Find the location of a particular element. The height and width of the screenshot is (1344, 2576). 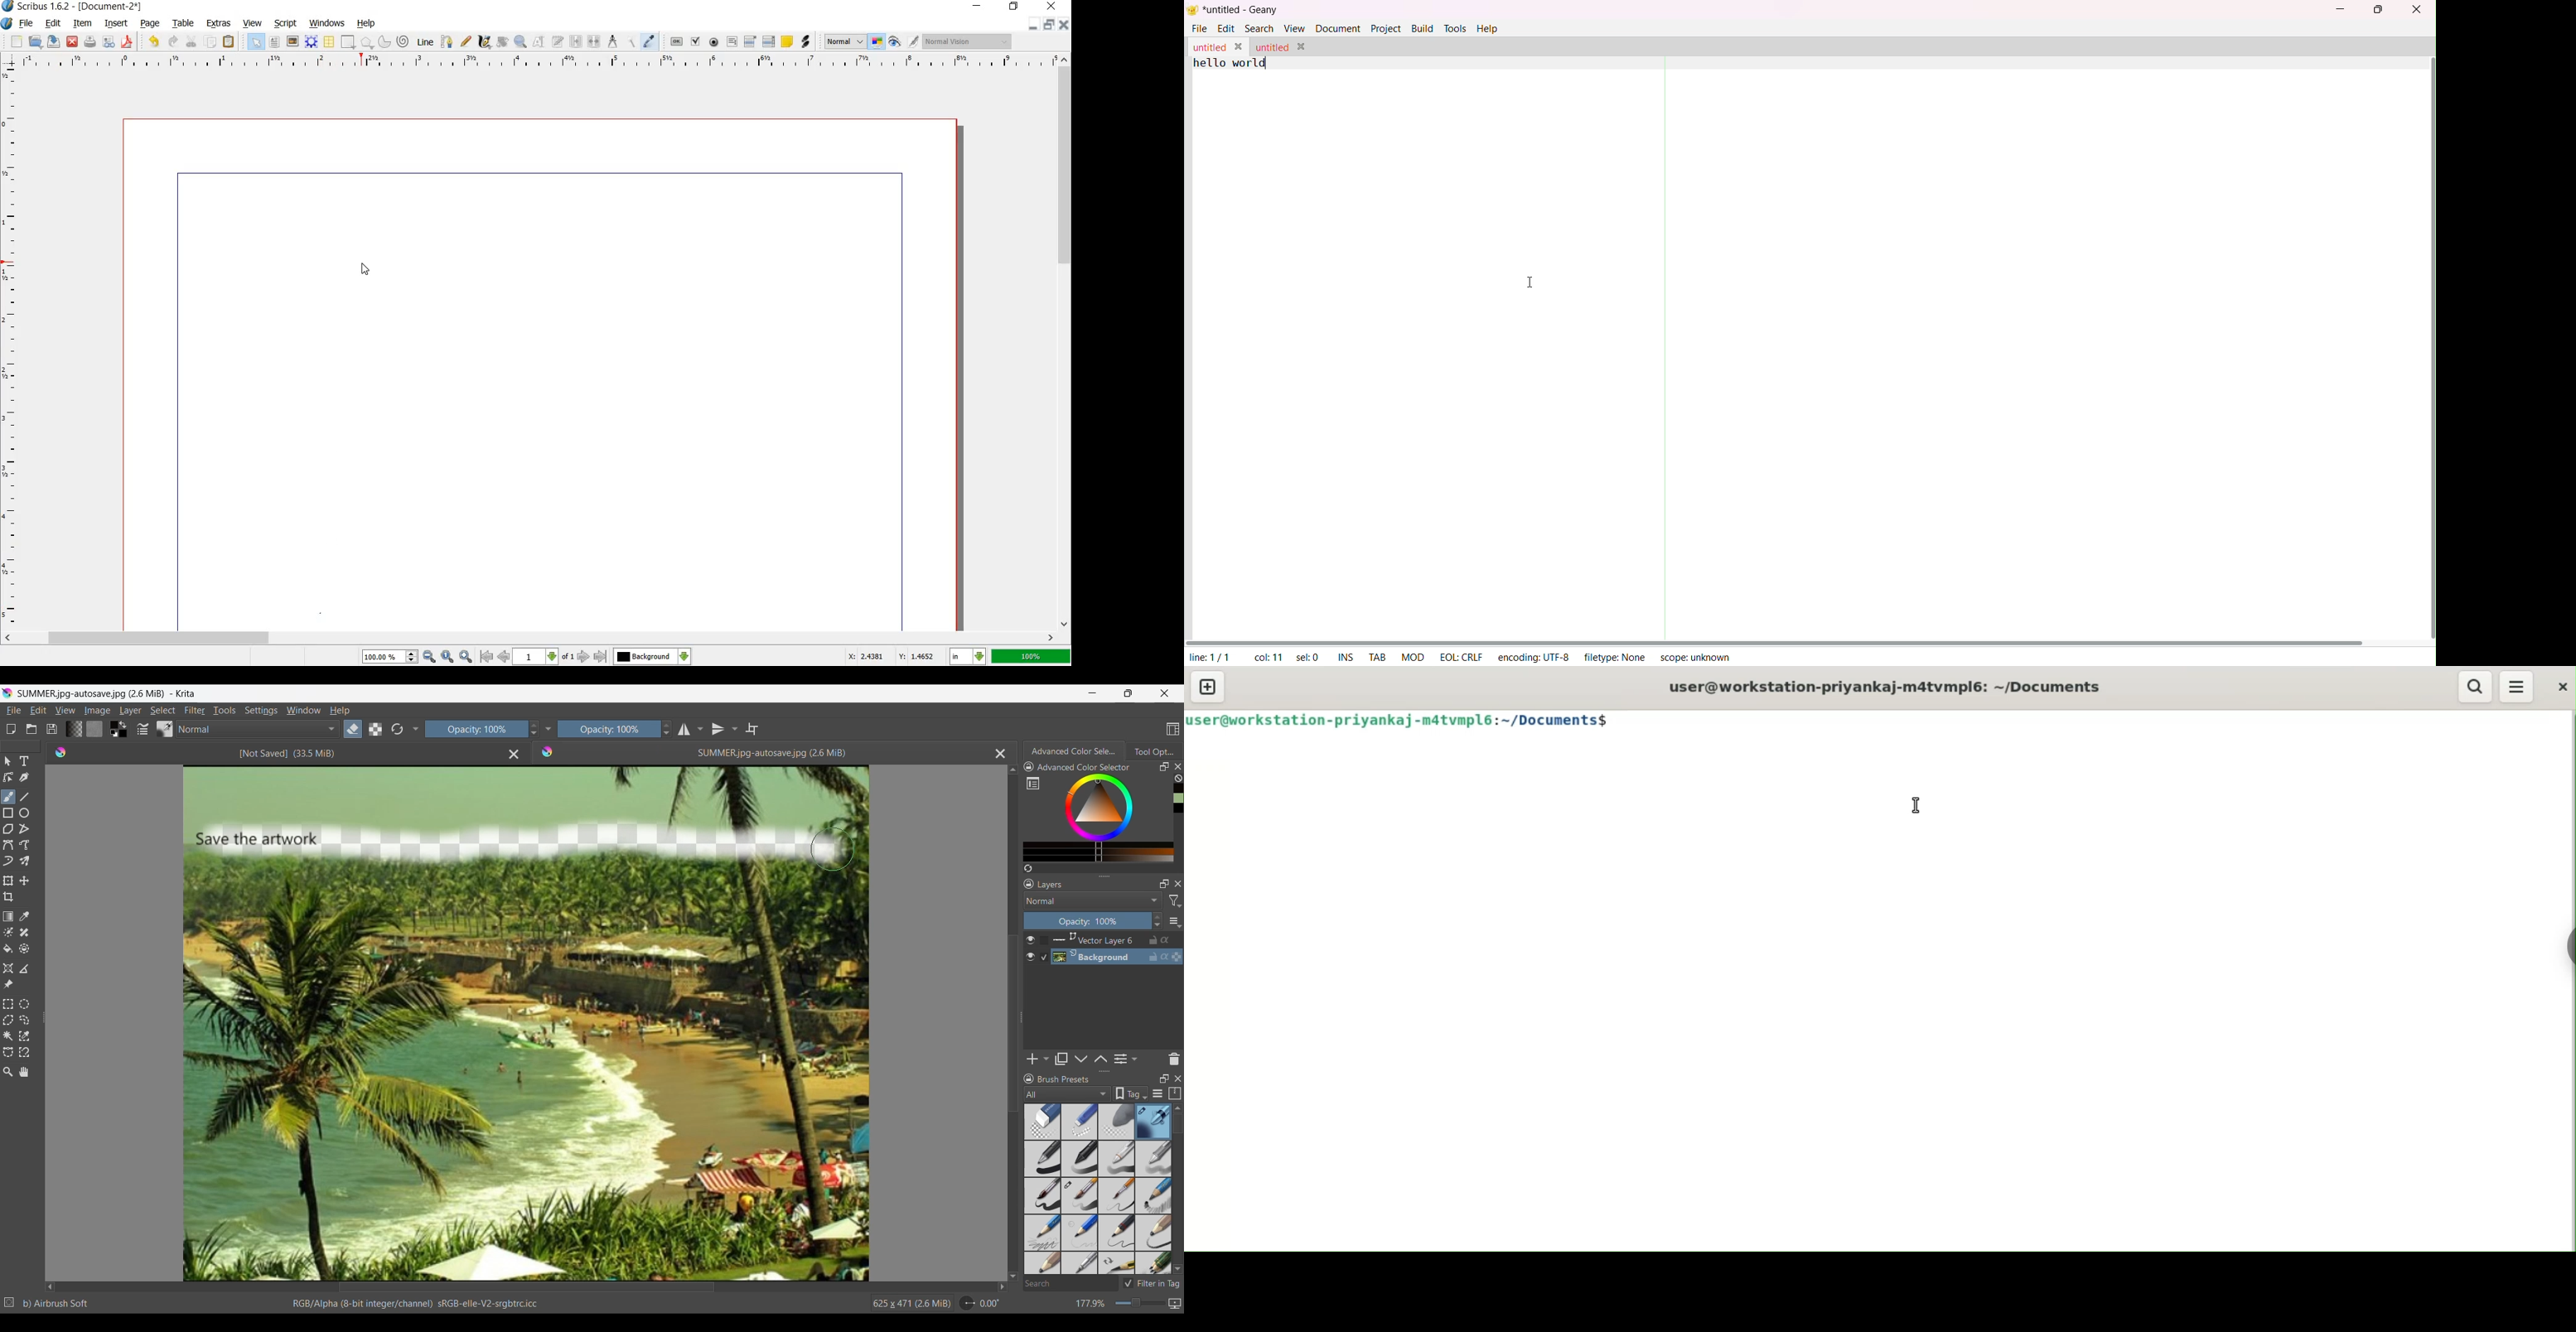

Close interface is located at coordinates (1165, 693).